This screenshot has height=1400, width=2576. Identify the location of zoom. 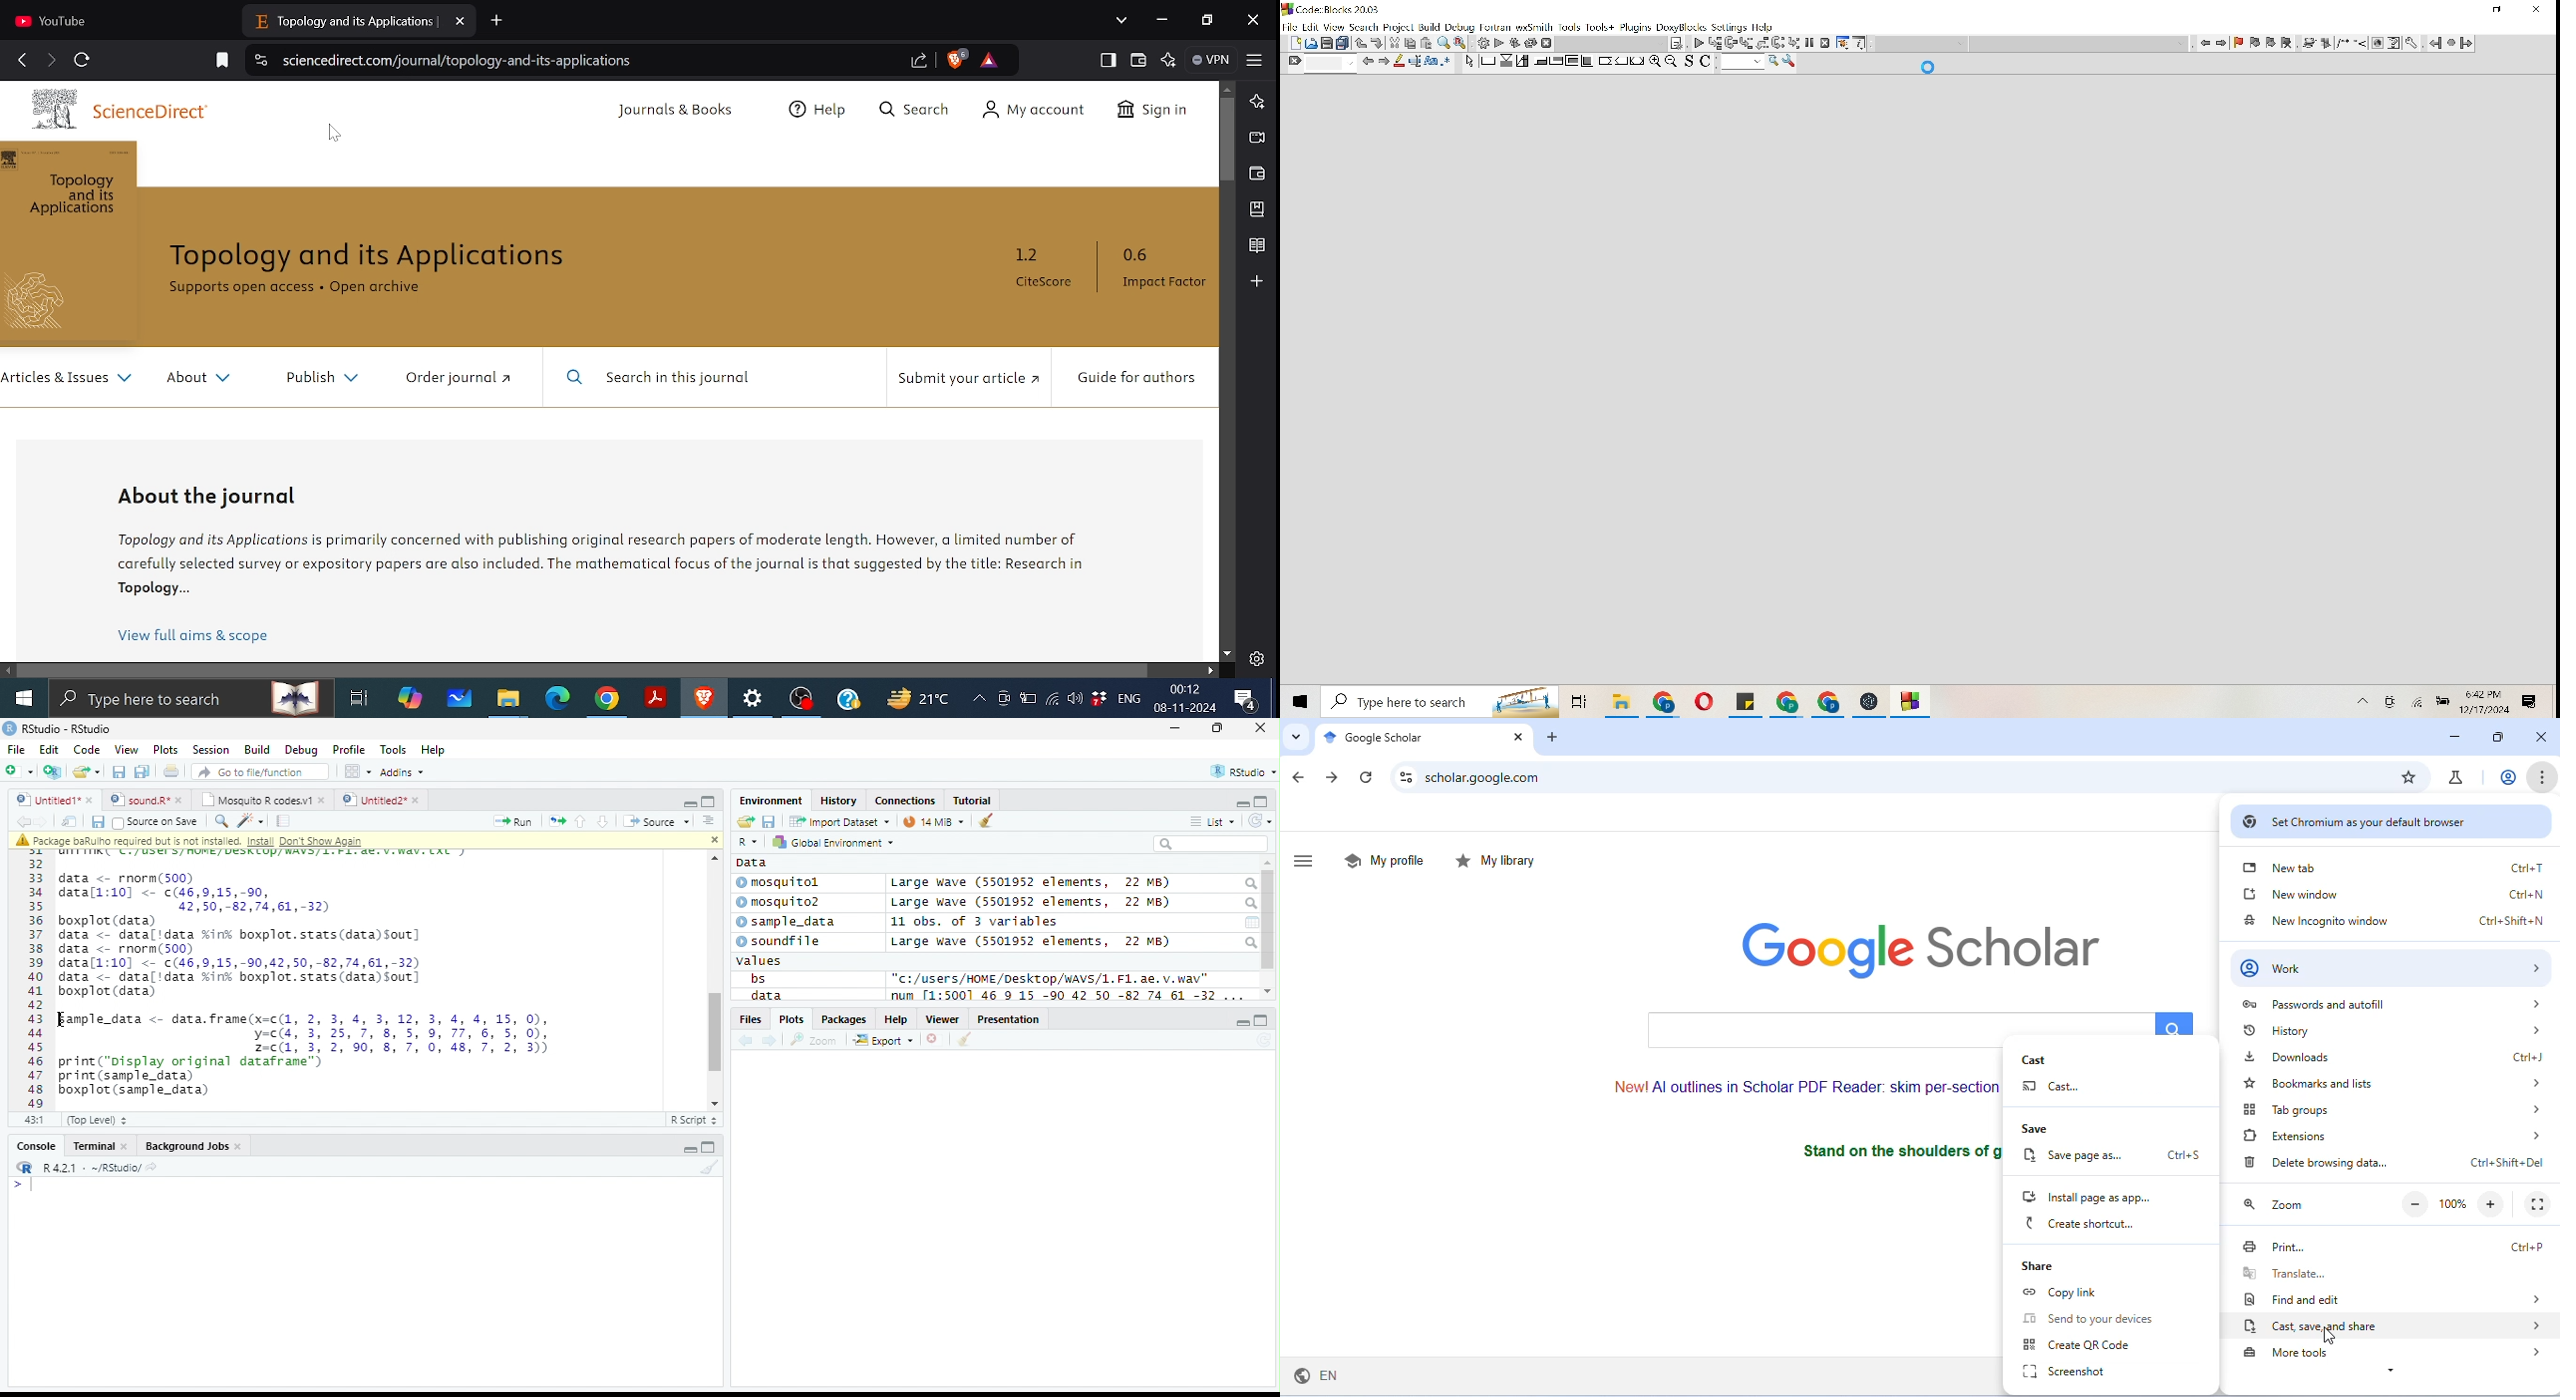
(814, 1039).